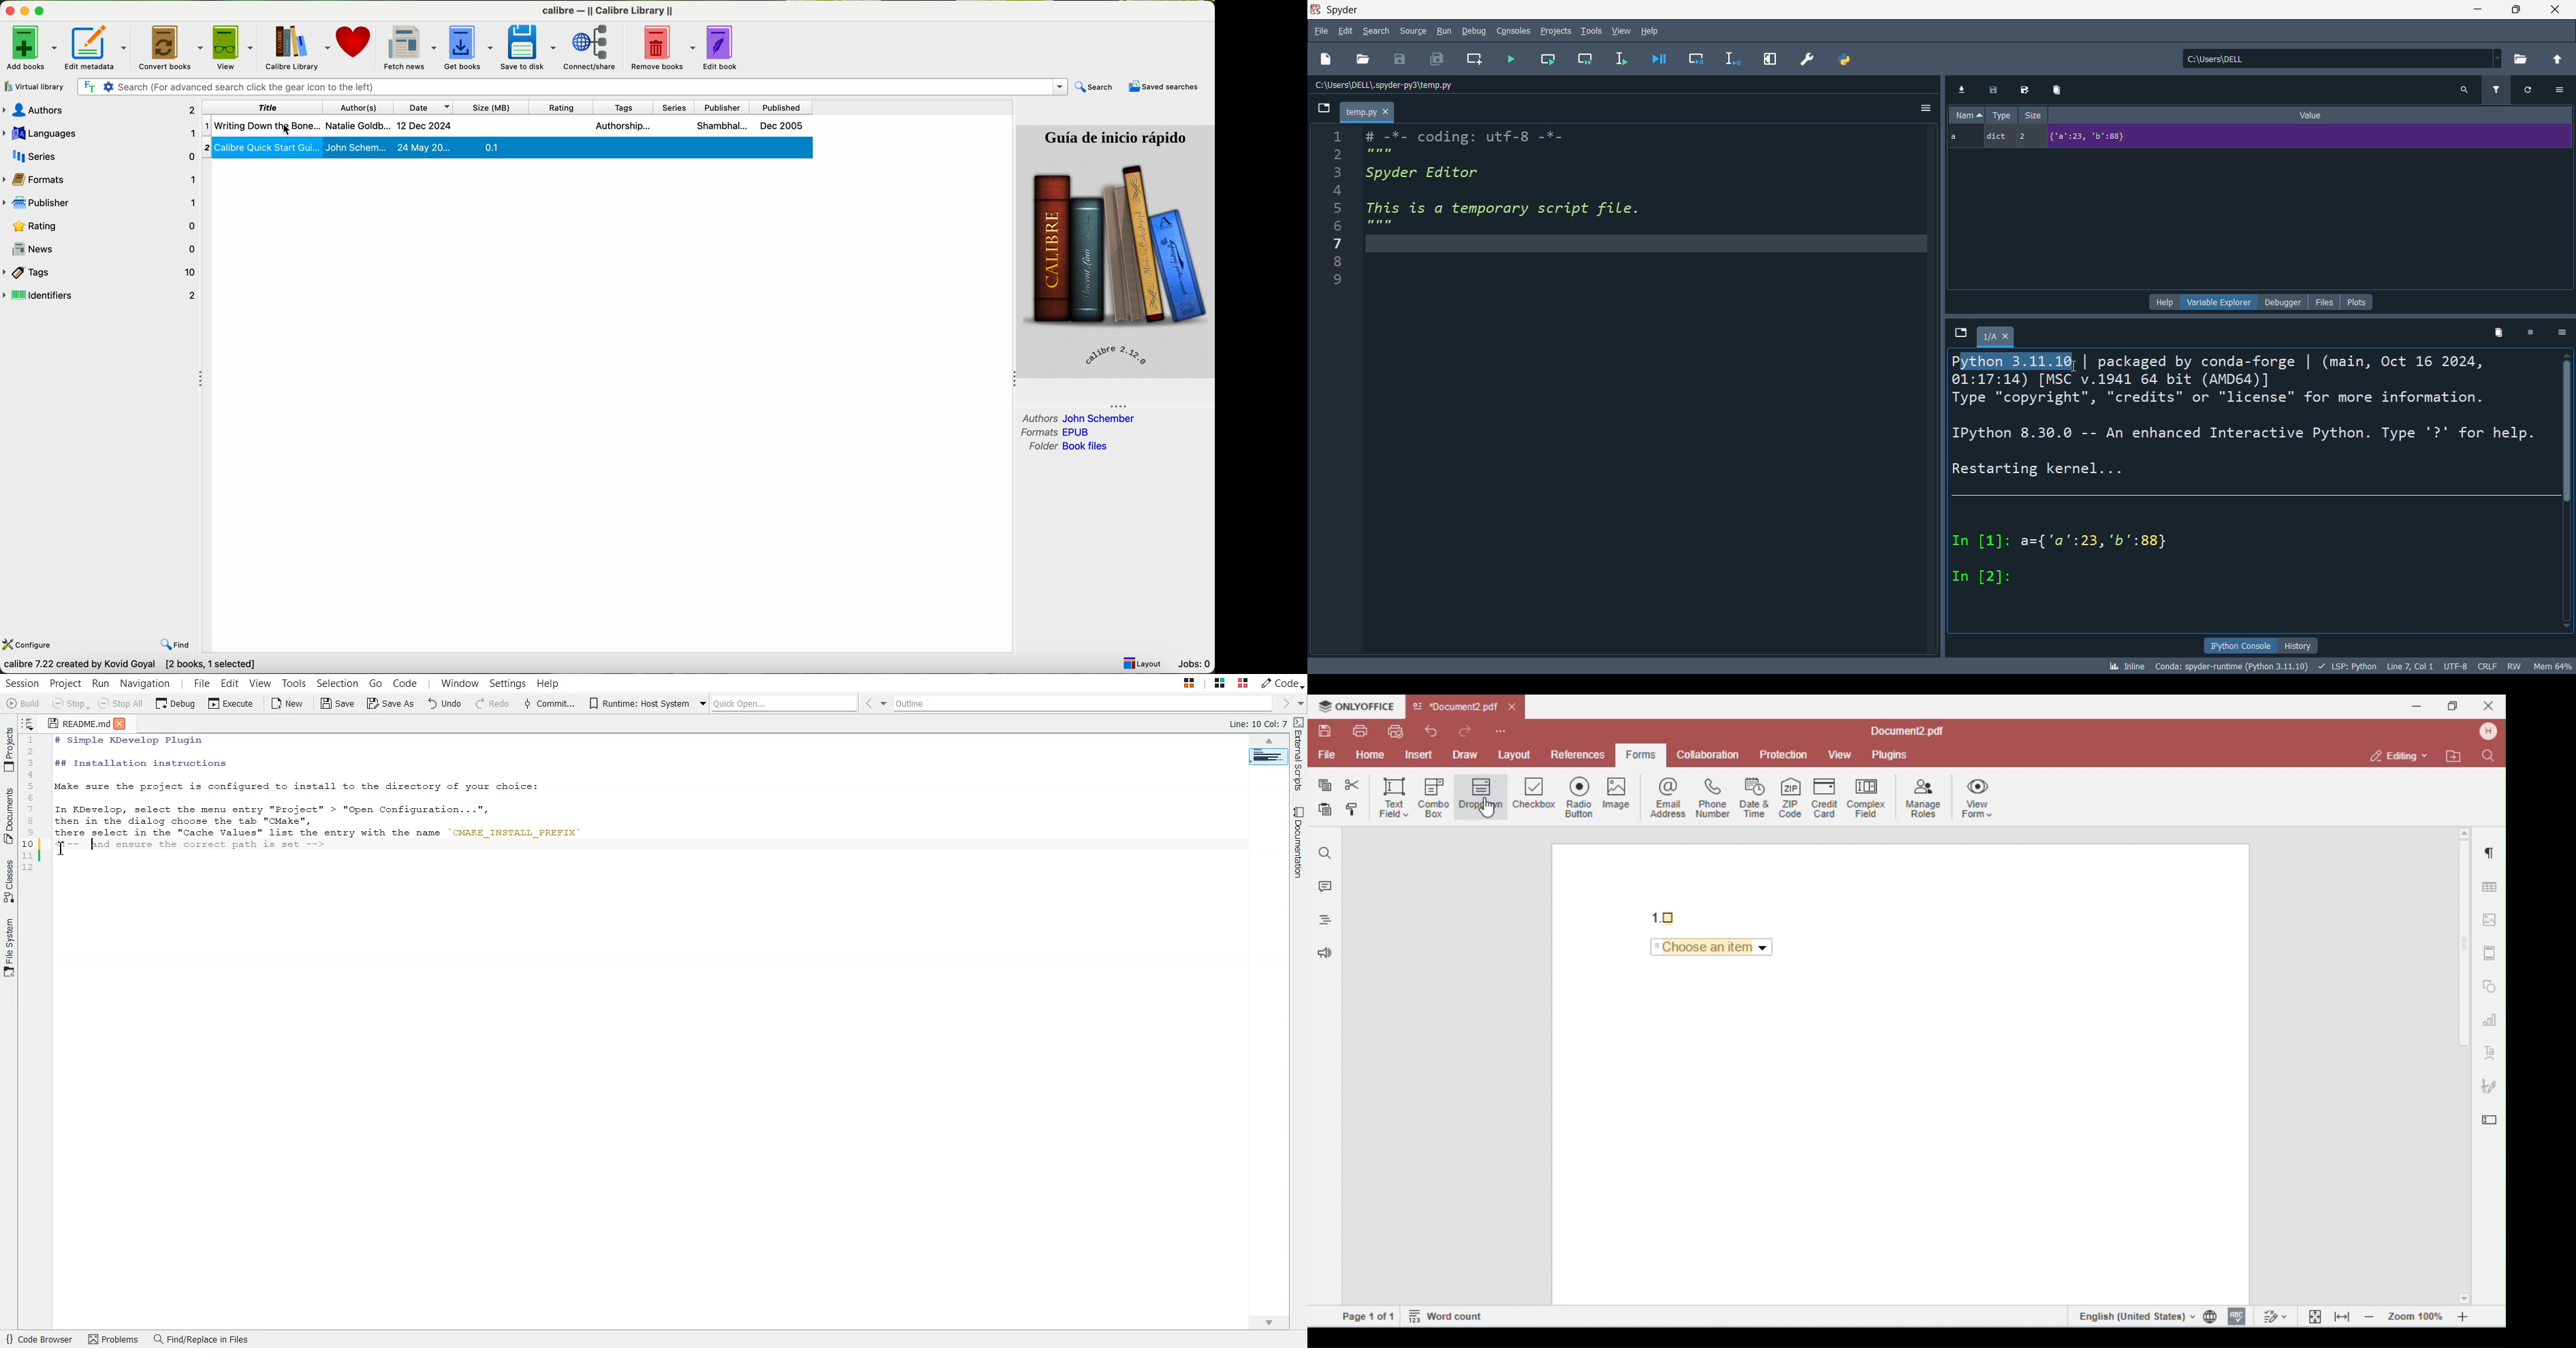  Describe the element at coordinates (2490, 665) in the screenshot. I see `CRLF` at that location.